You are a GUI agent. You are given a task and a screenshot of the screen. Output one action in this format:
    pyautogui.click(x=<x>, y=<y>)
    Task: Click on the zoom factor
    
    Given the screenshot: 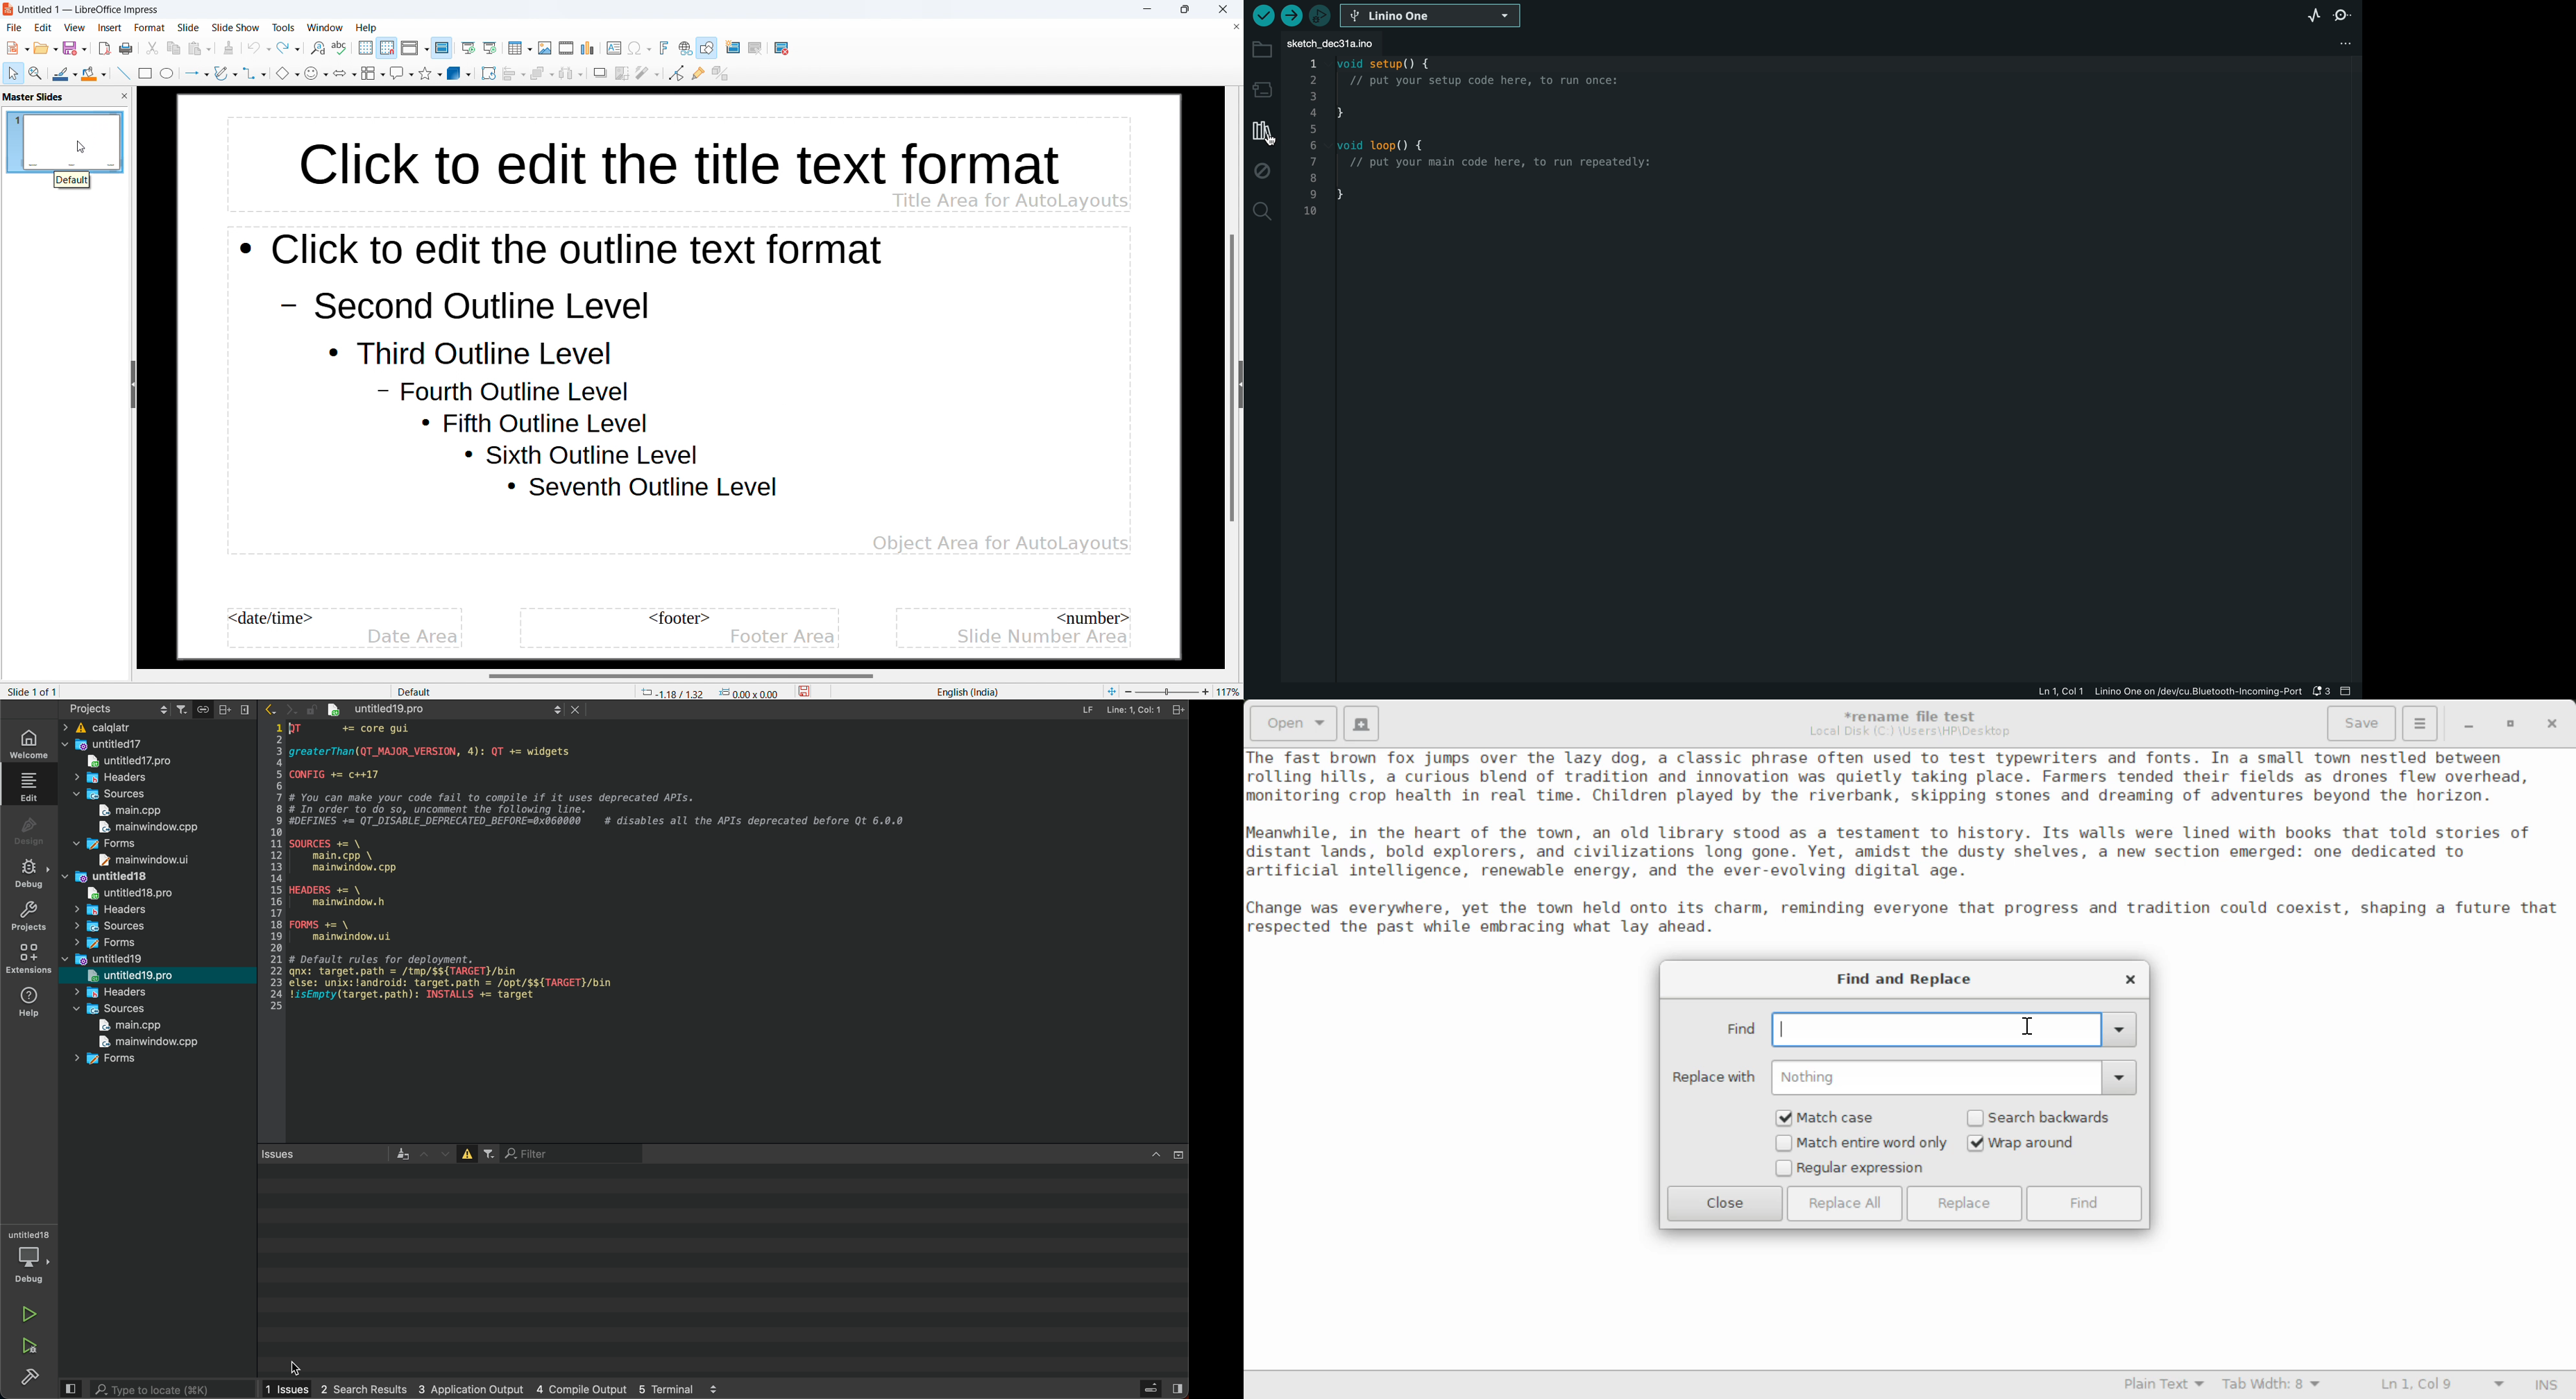 What is the action you would take?
    pyautogui.click(x=1231, y=690)
    